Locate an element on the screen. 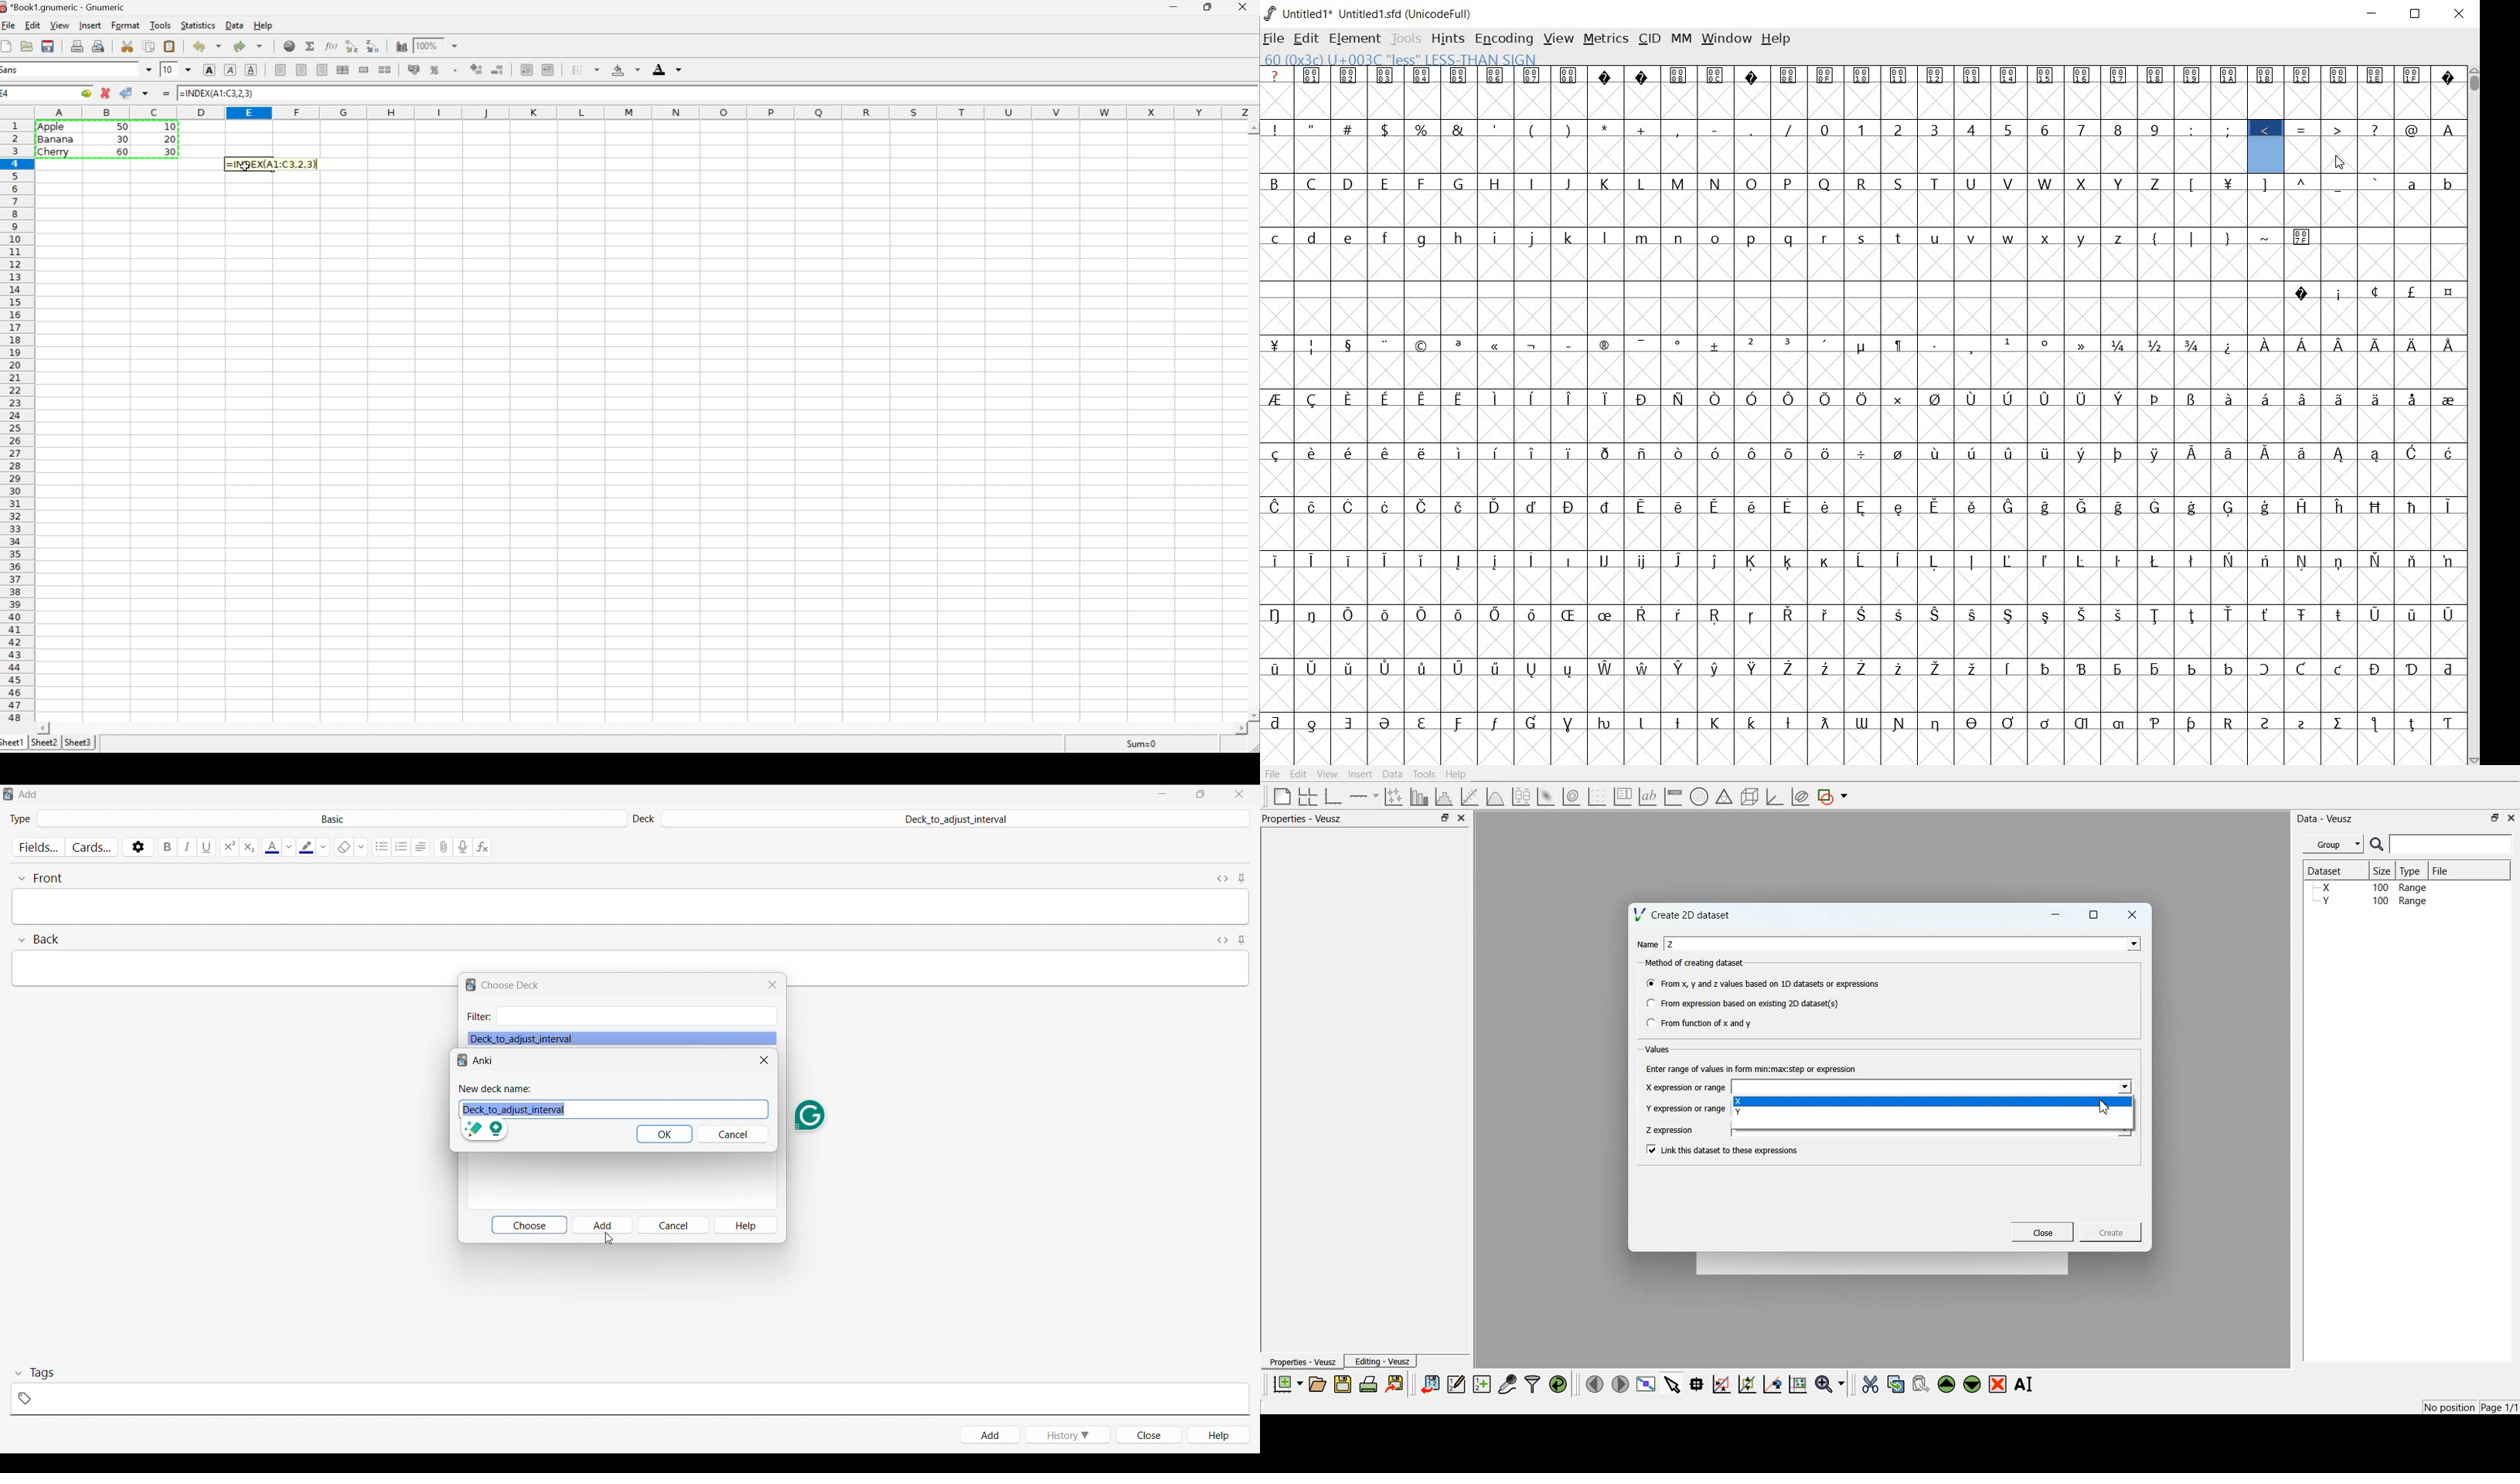 This screenshot has width=2520, height=1484. Set the format of the selected cells to include a thousands separator is located at coordinates (456, 69).